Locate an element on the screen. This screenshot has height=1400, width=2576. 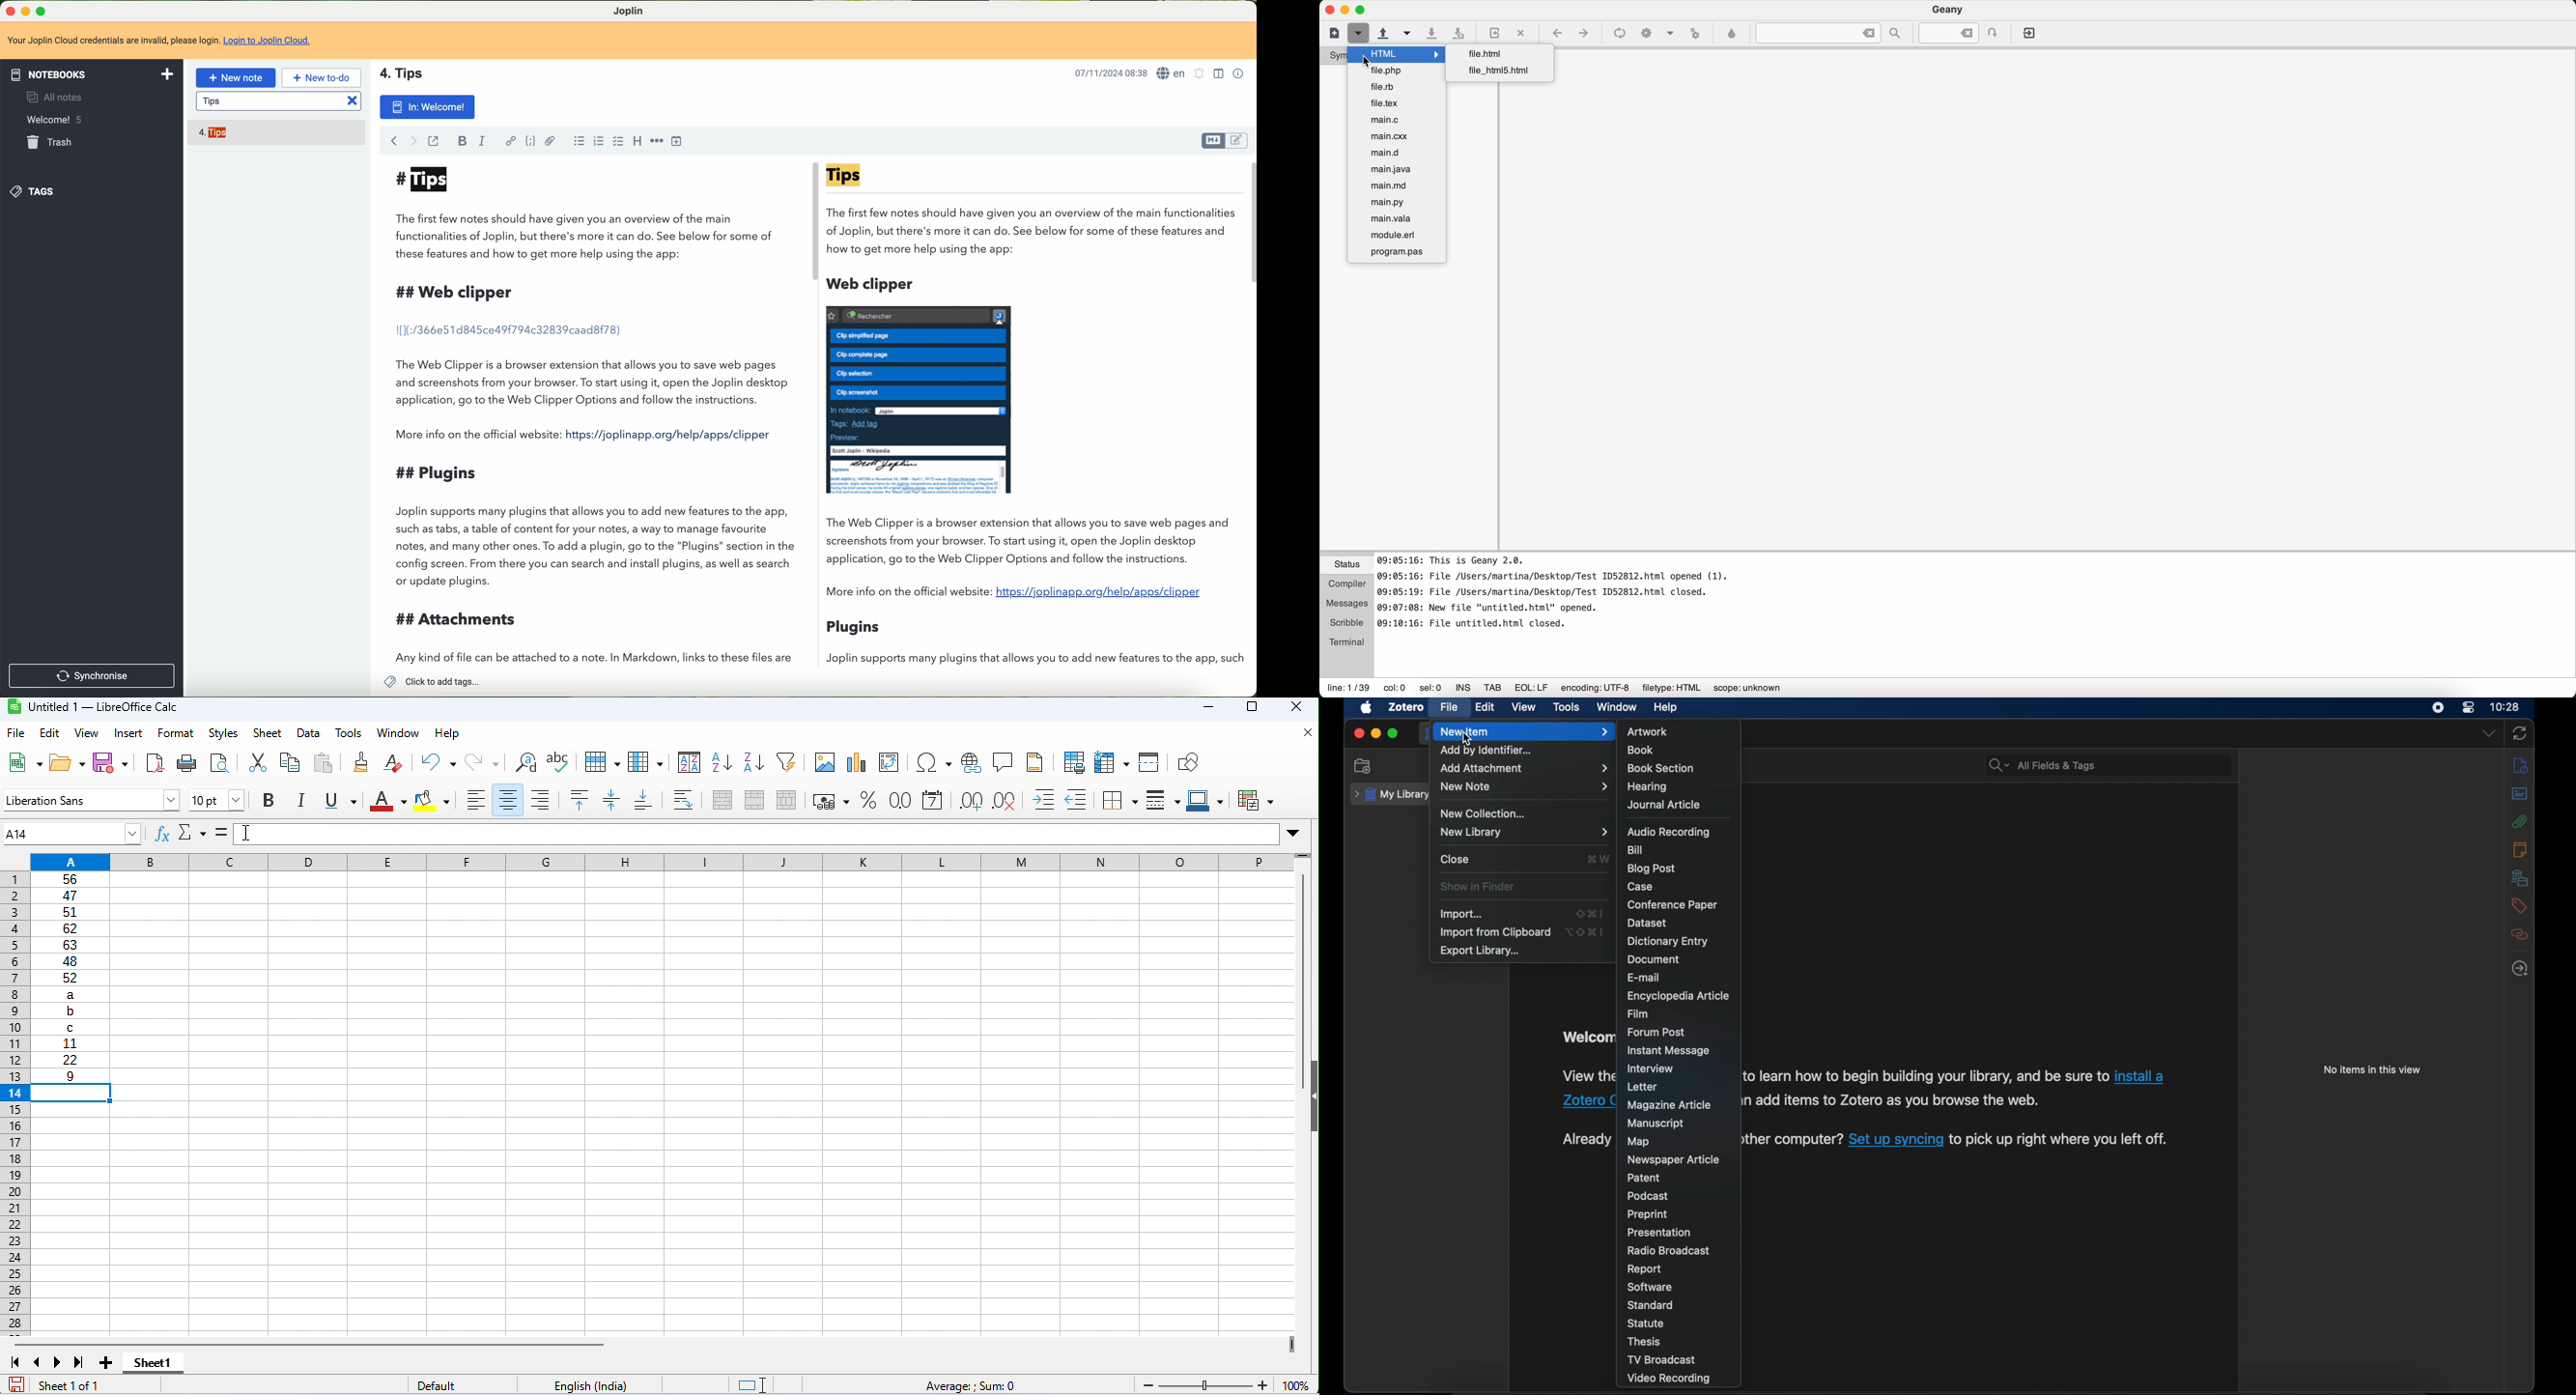
obscure text is located at coordinates (1588, 1037).